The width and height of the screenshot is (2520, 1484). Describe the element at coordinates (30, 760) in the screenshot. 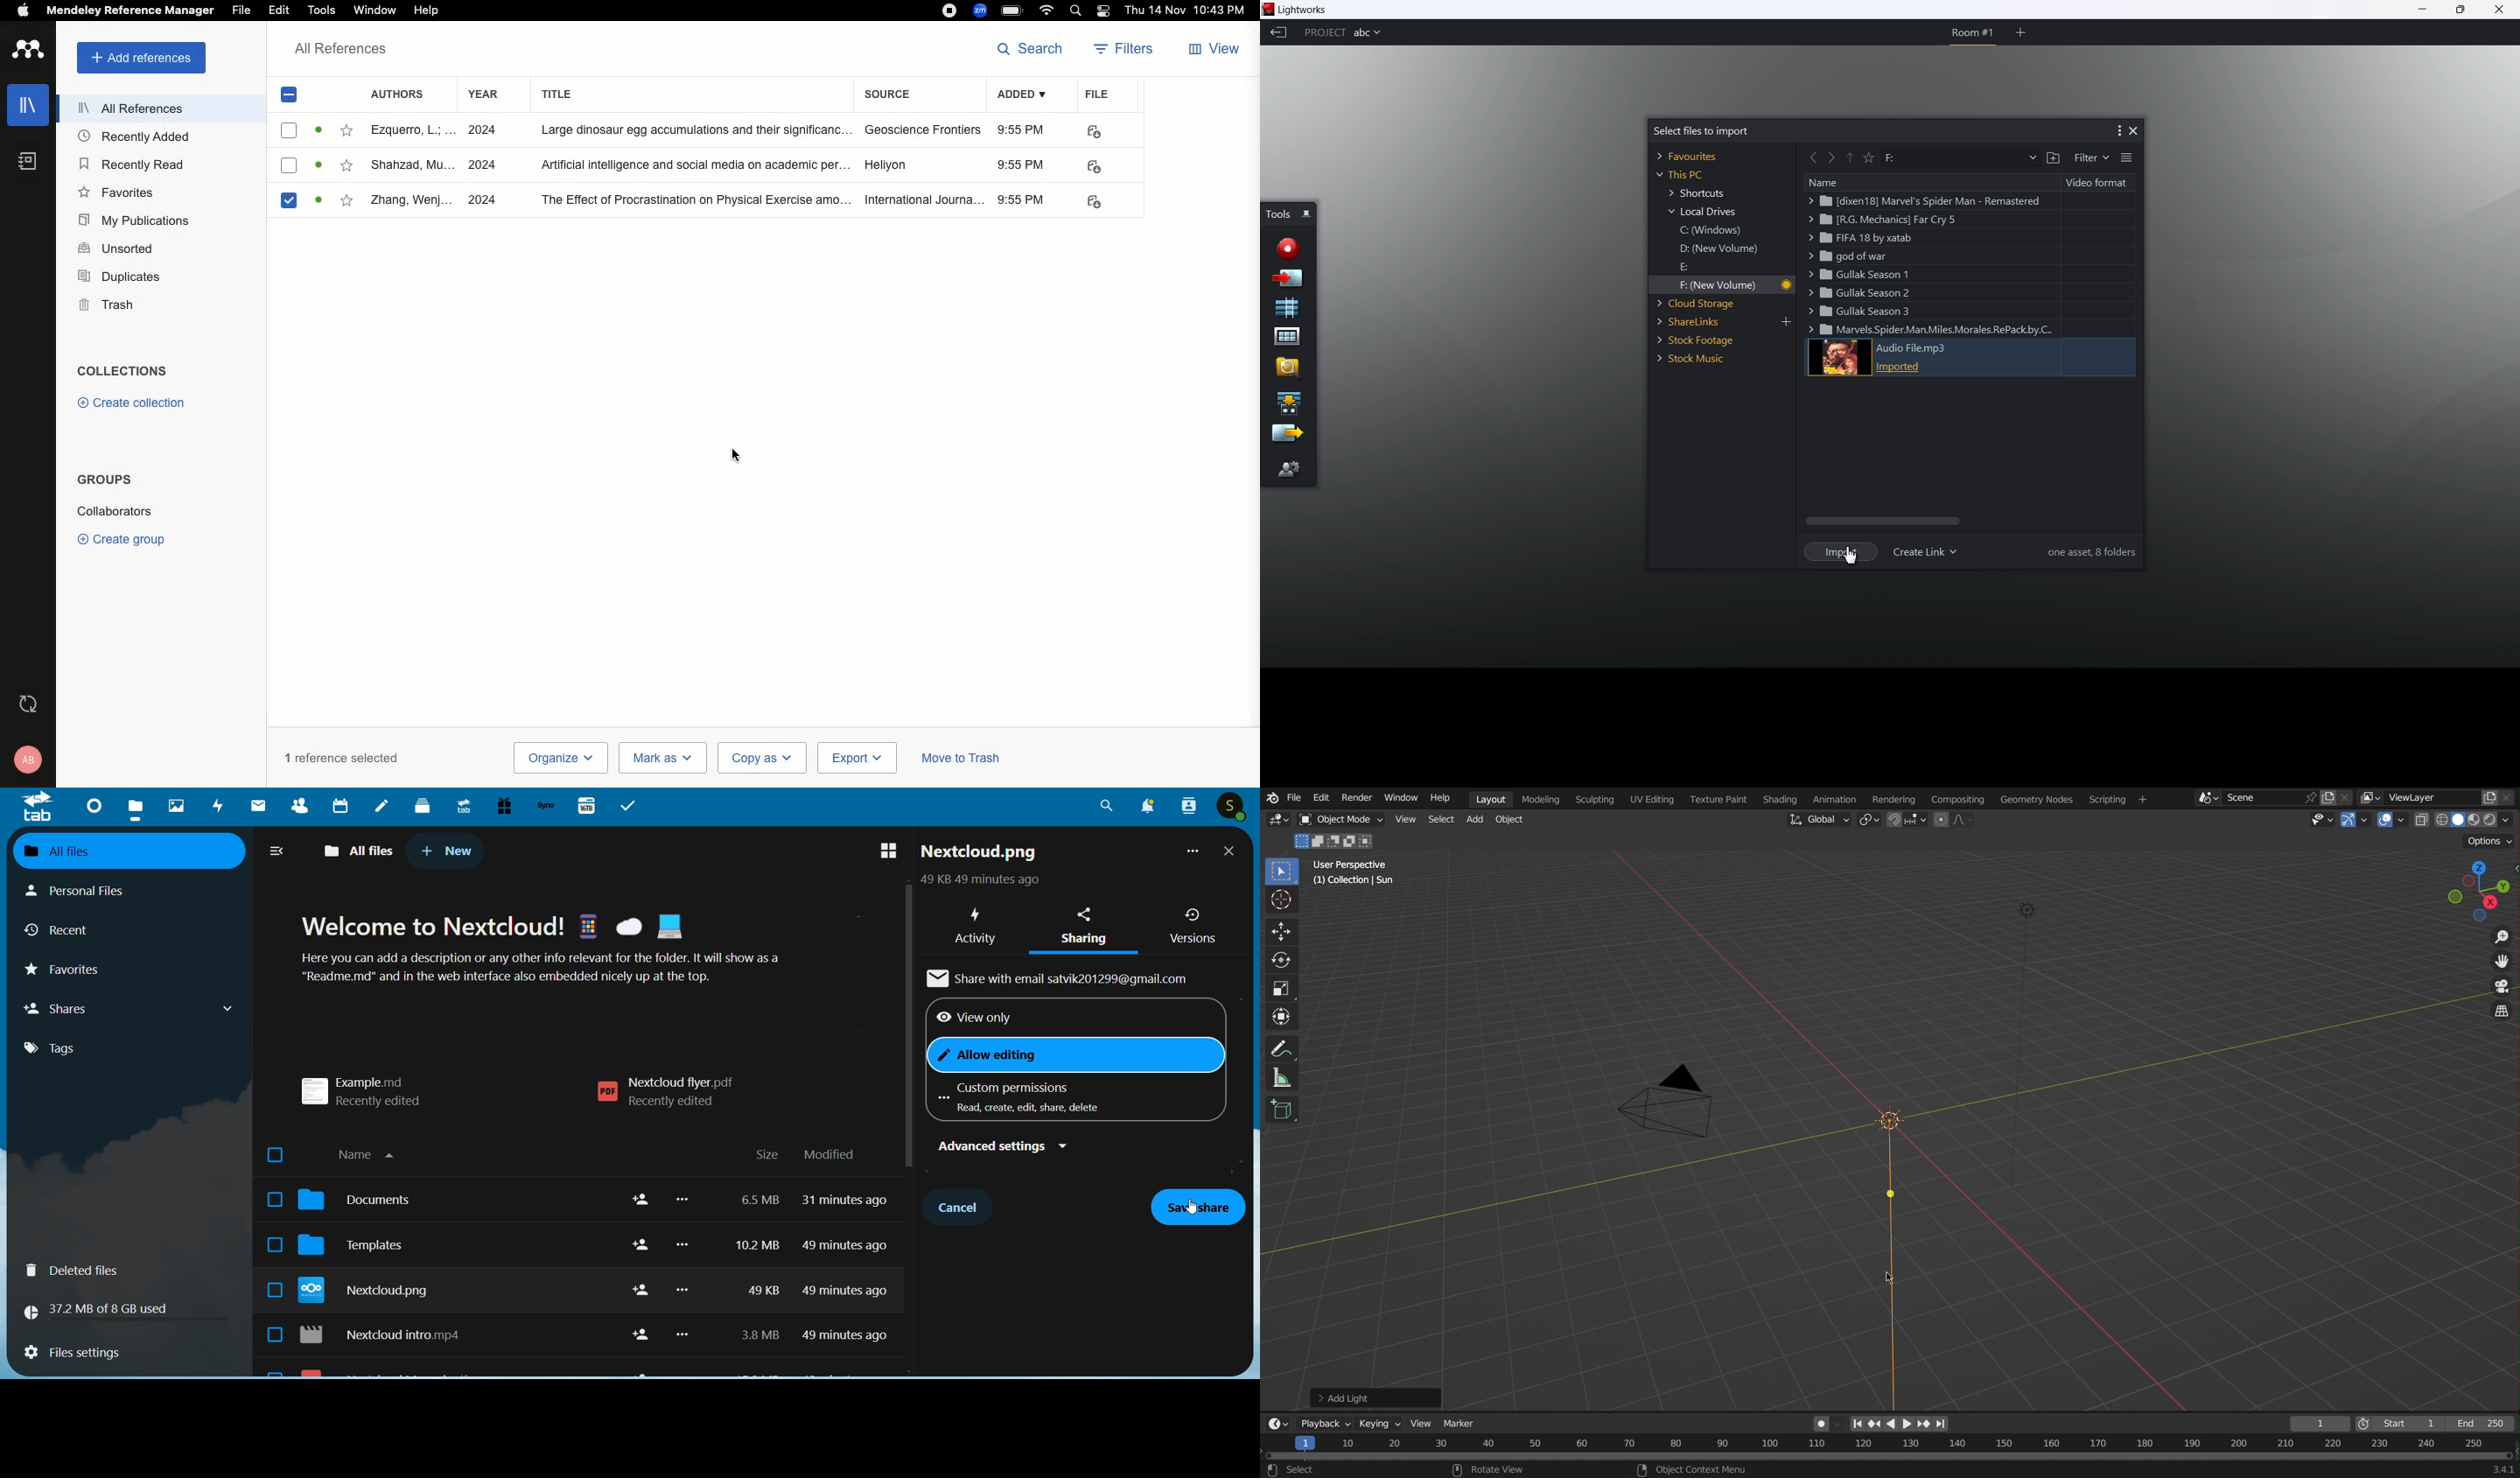

I see `Account and help` at that location.